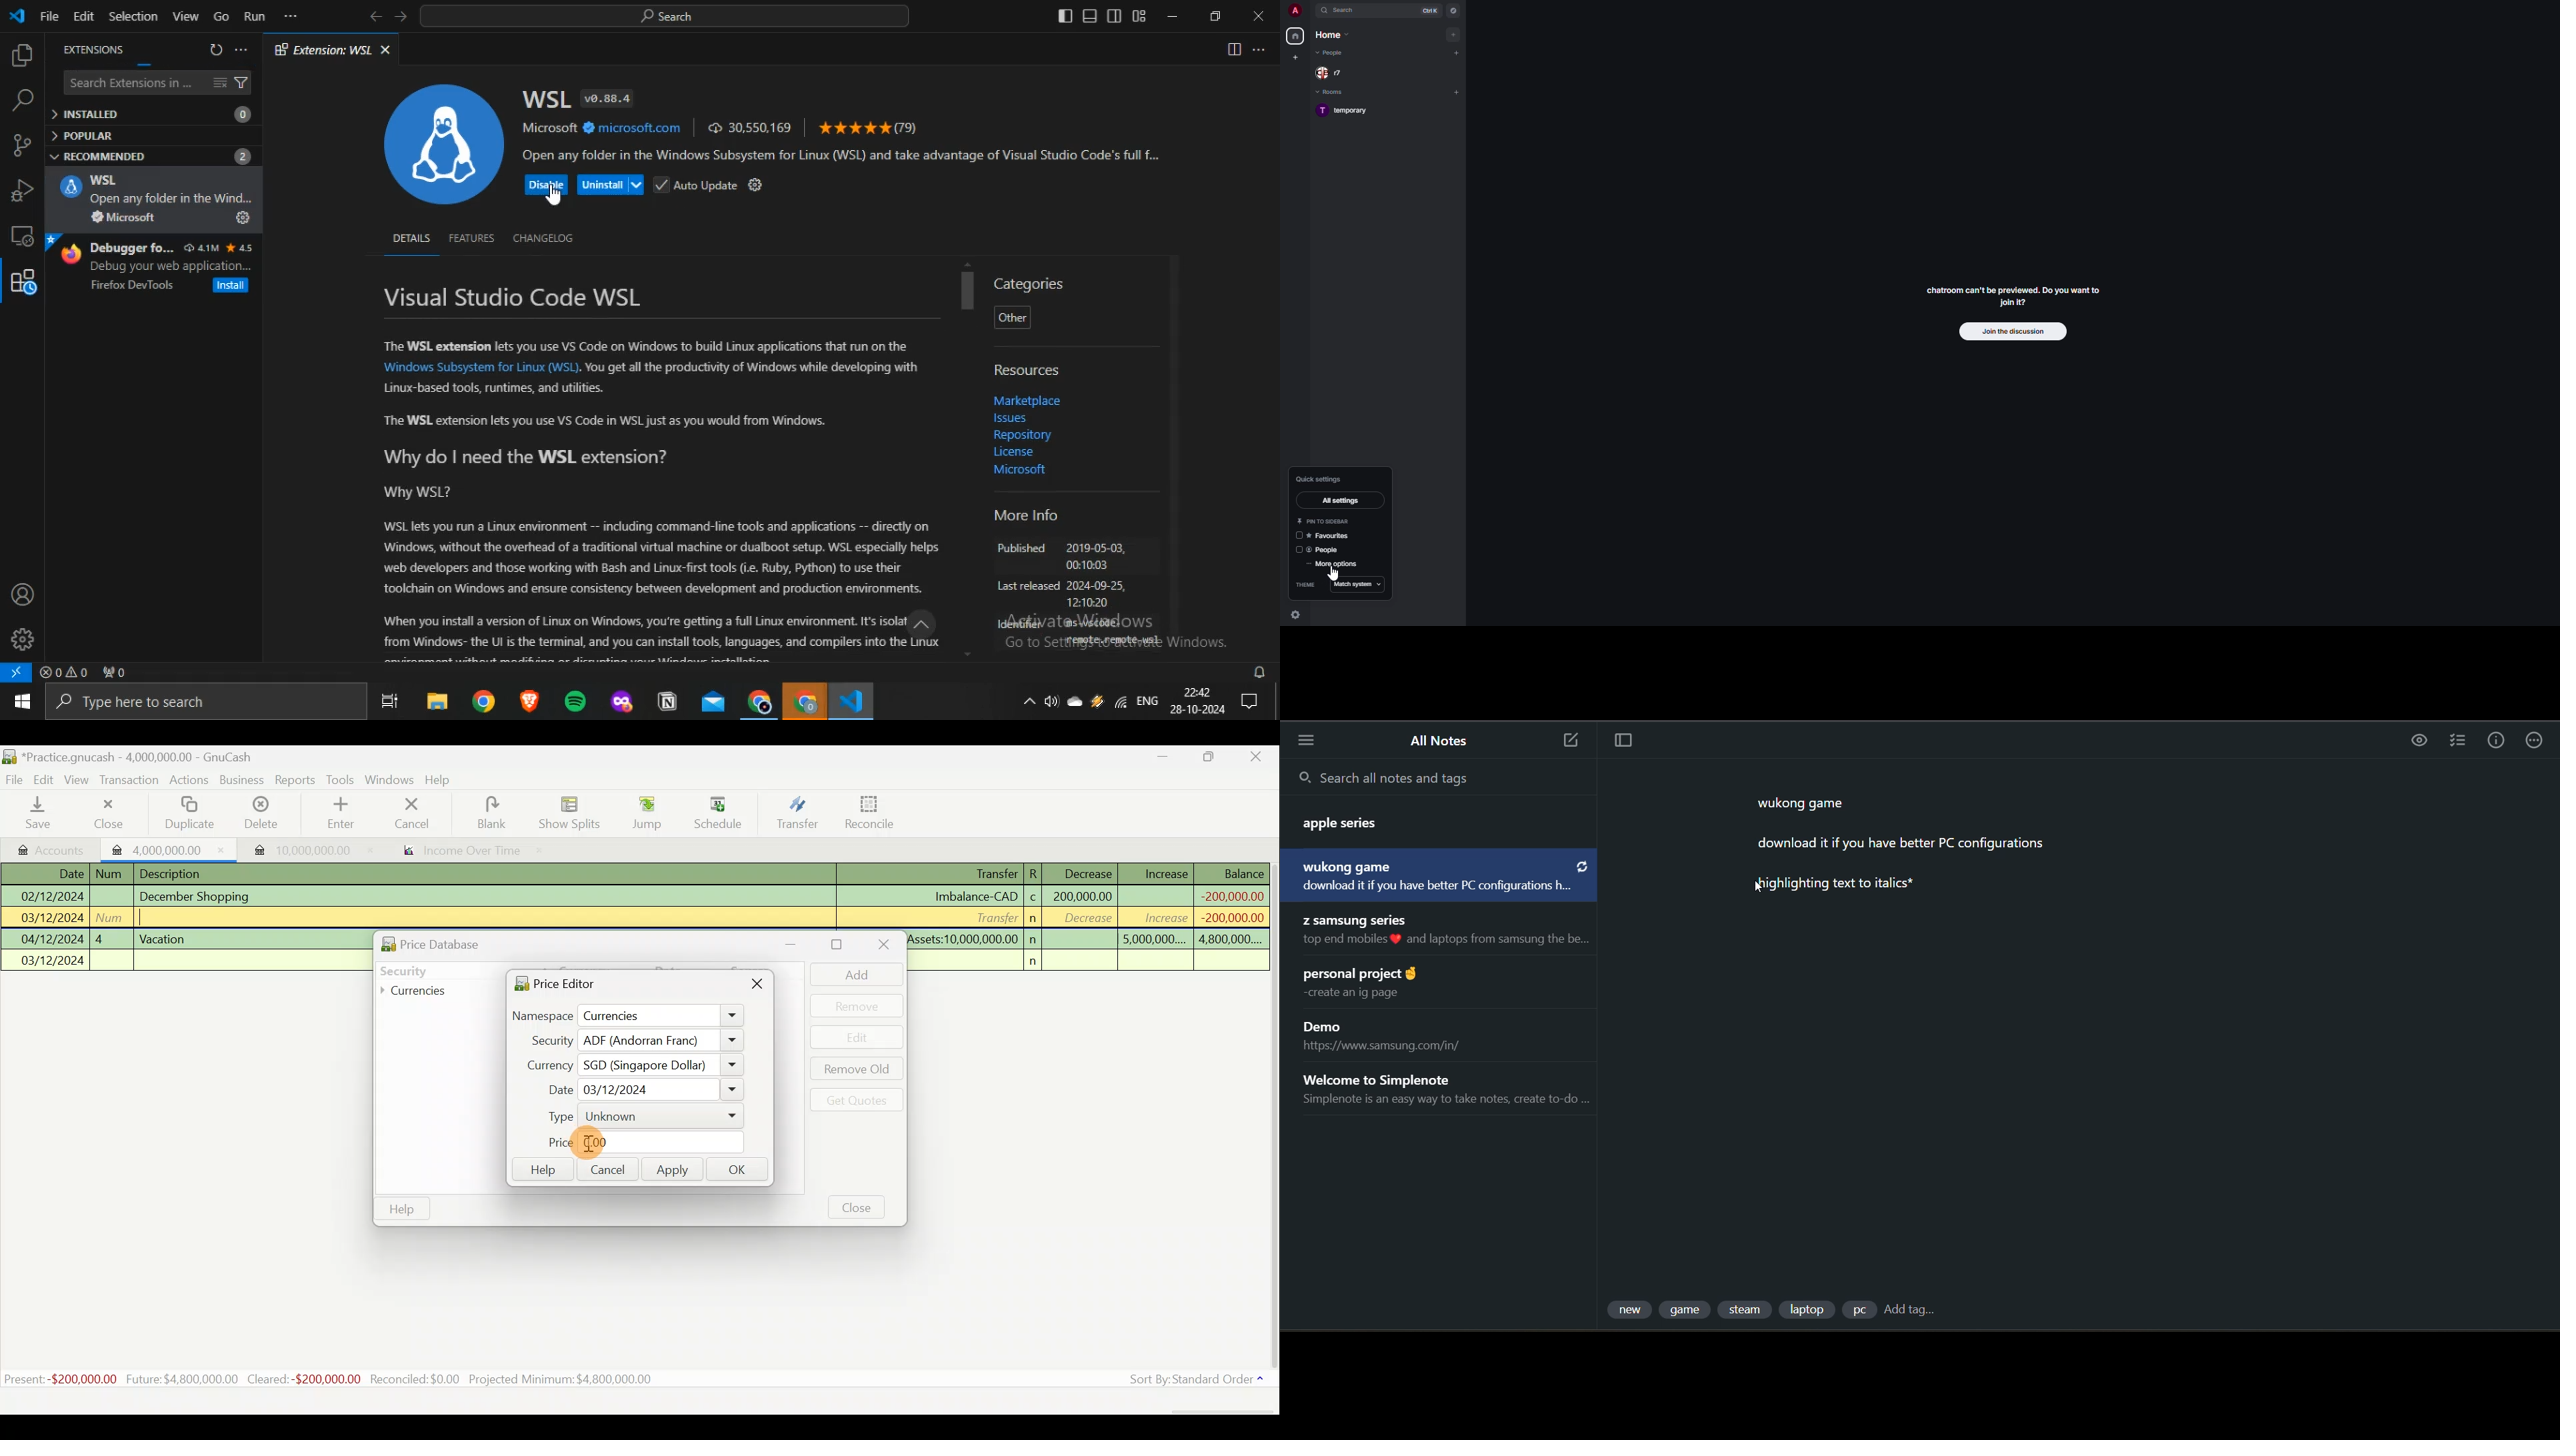  What do you see at coordinates (133, 781) in the screenshot?
I see `Transaction` at bounding box center [133, 781].